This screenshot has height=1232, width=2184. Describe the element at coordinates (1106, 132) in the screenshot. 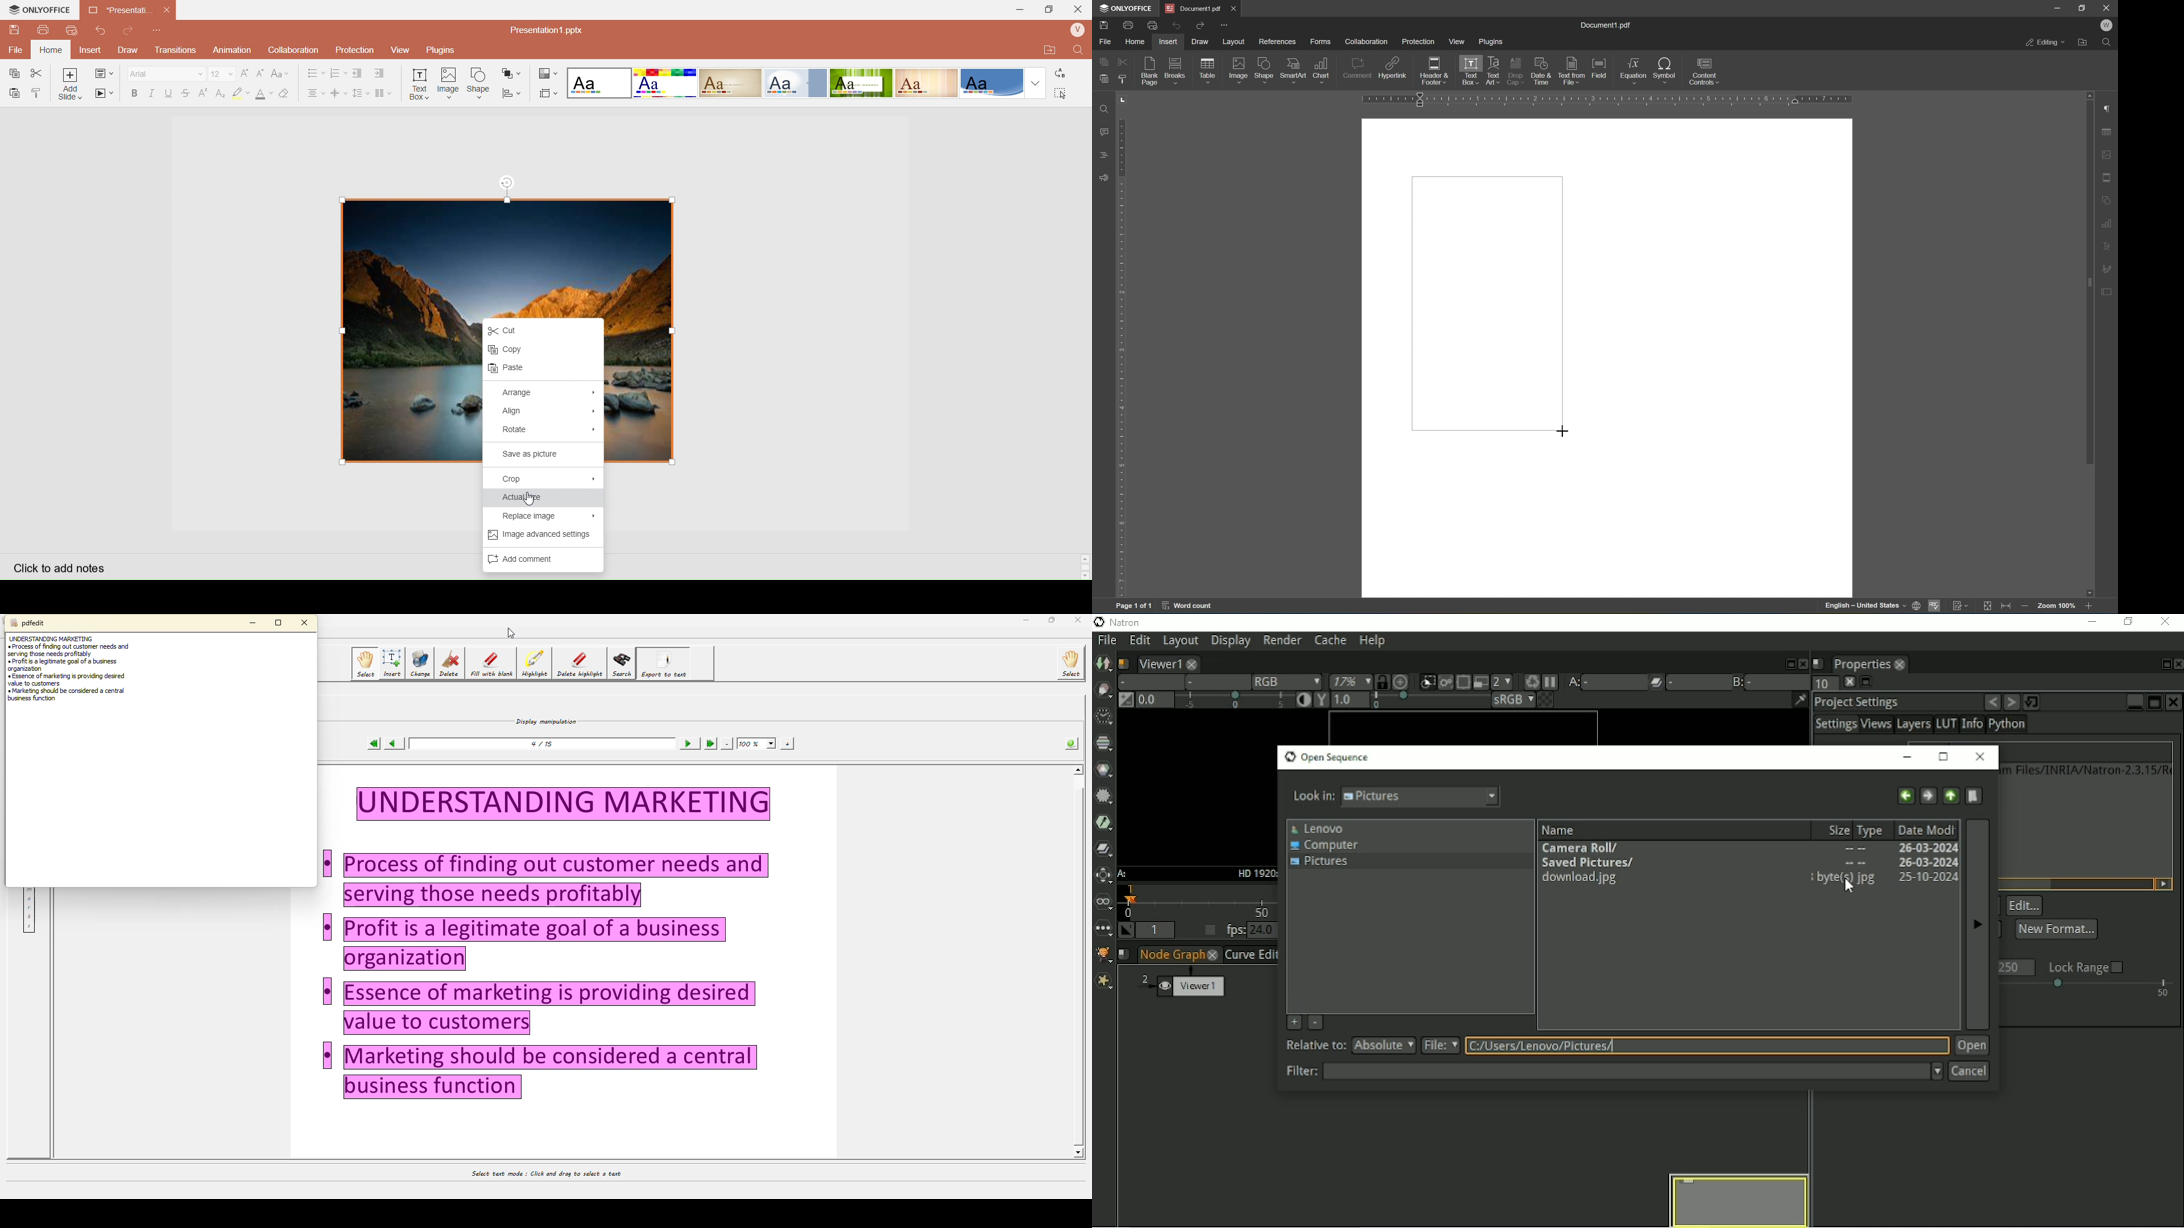

I see `Comments` at that location.